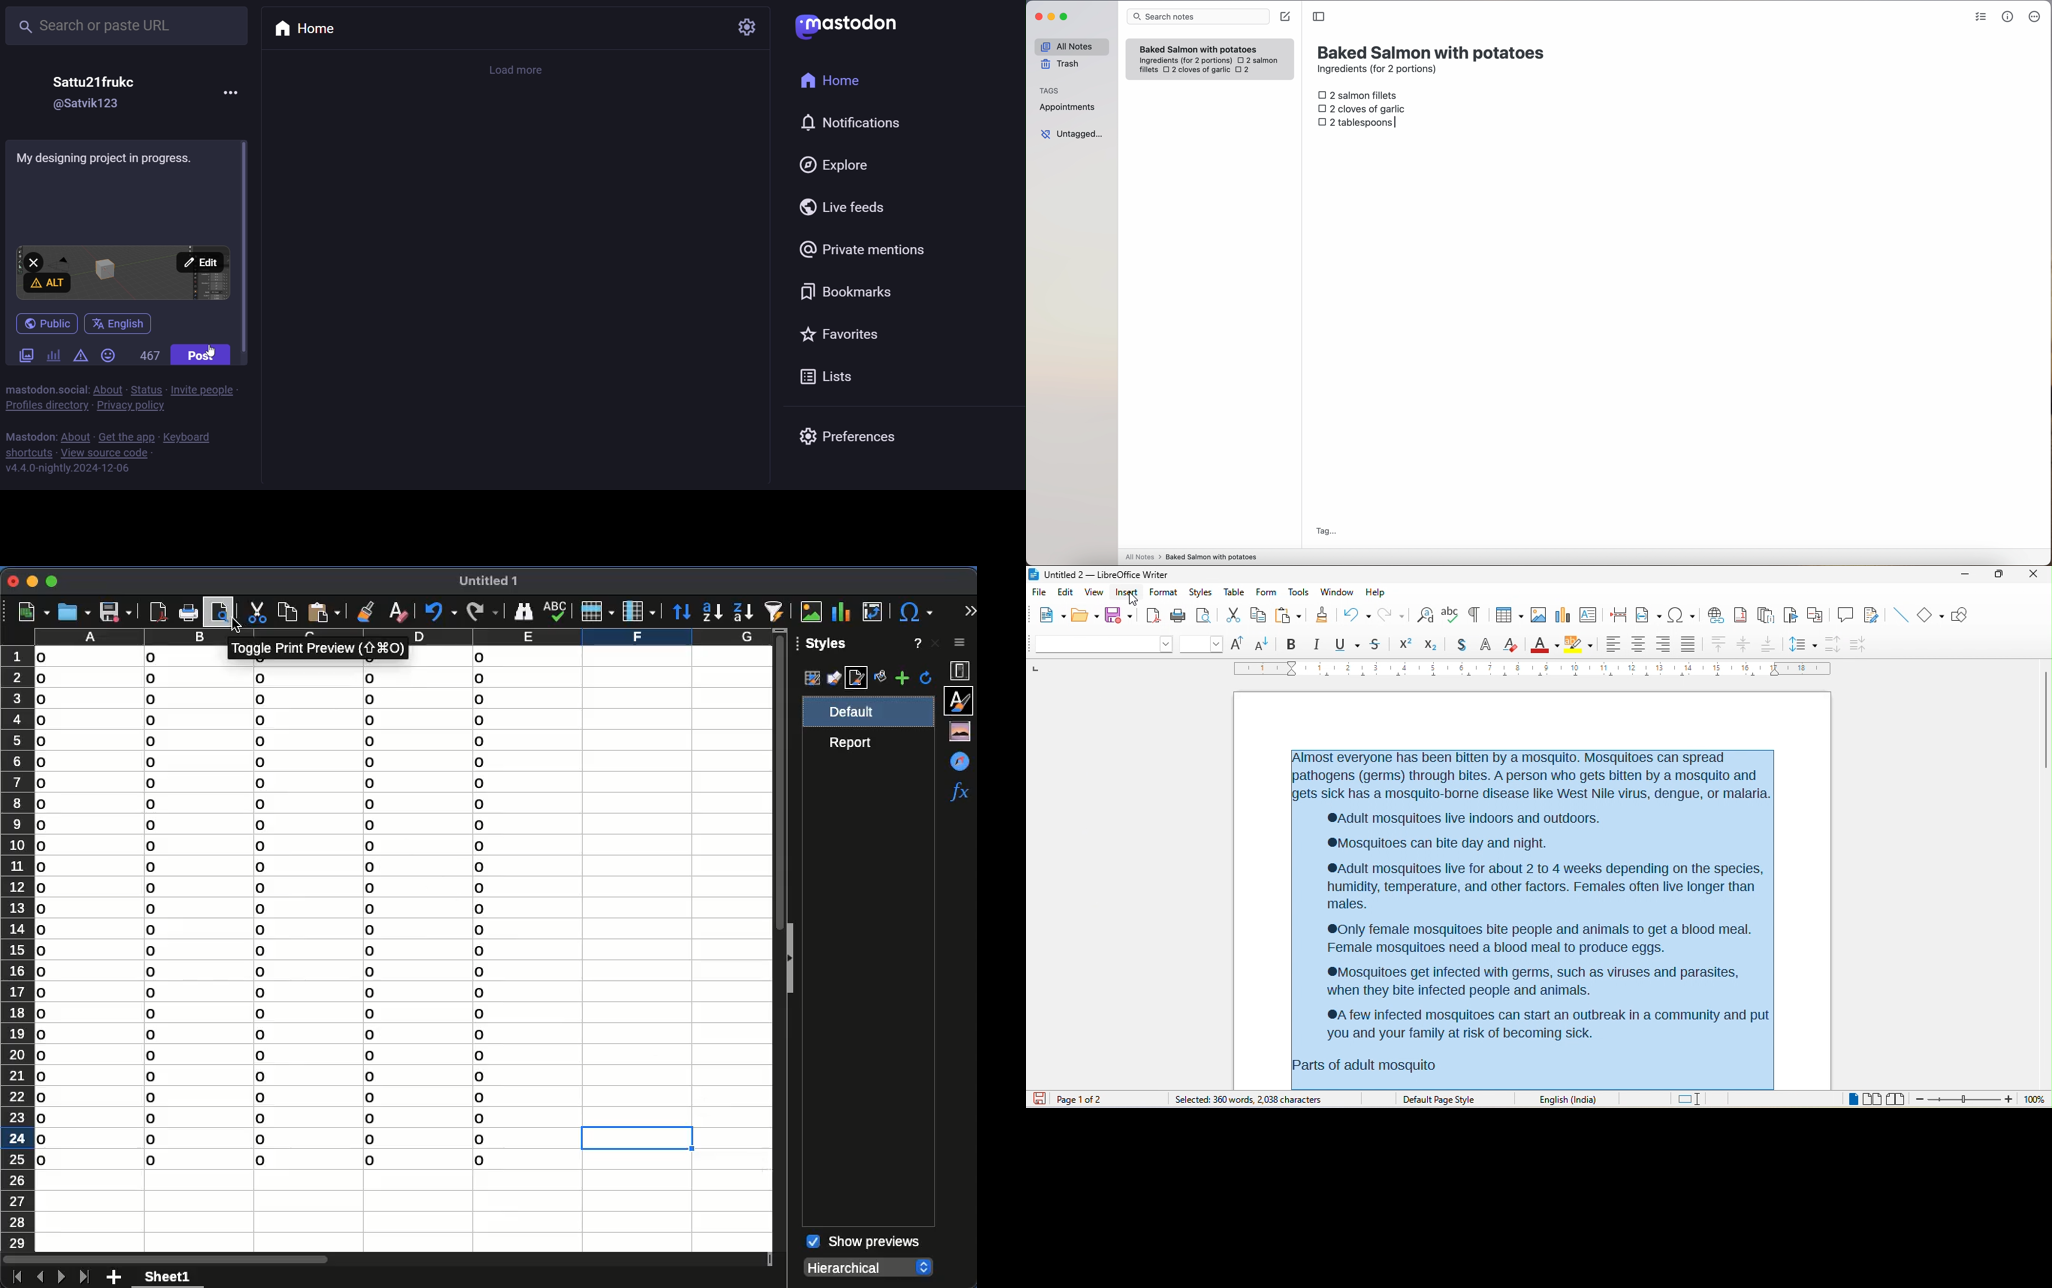  I want to click on set line spacing, so click(1803, 646).